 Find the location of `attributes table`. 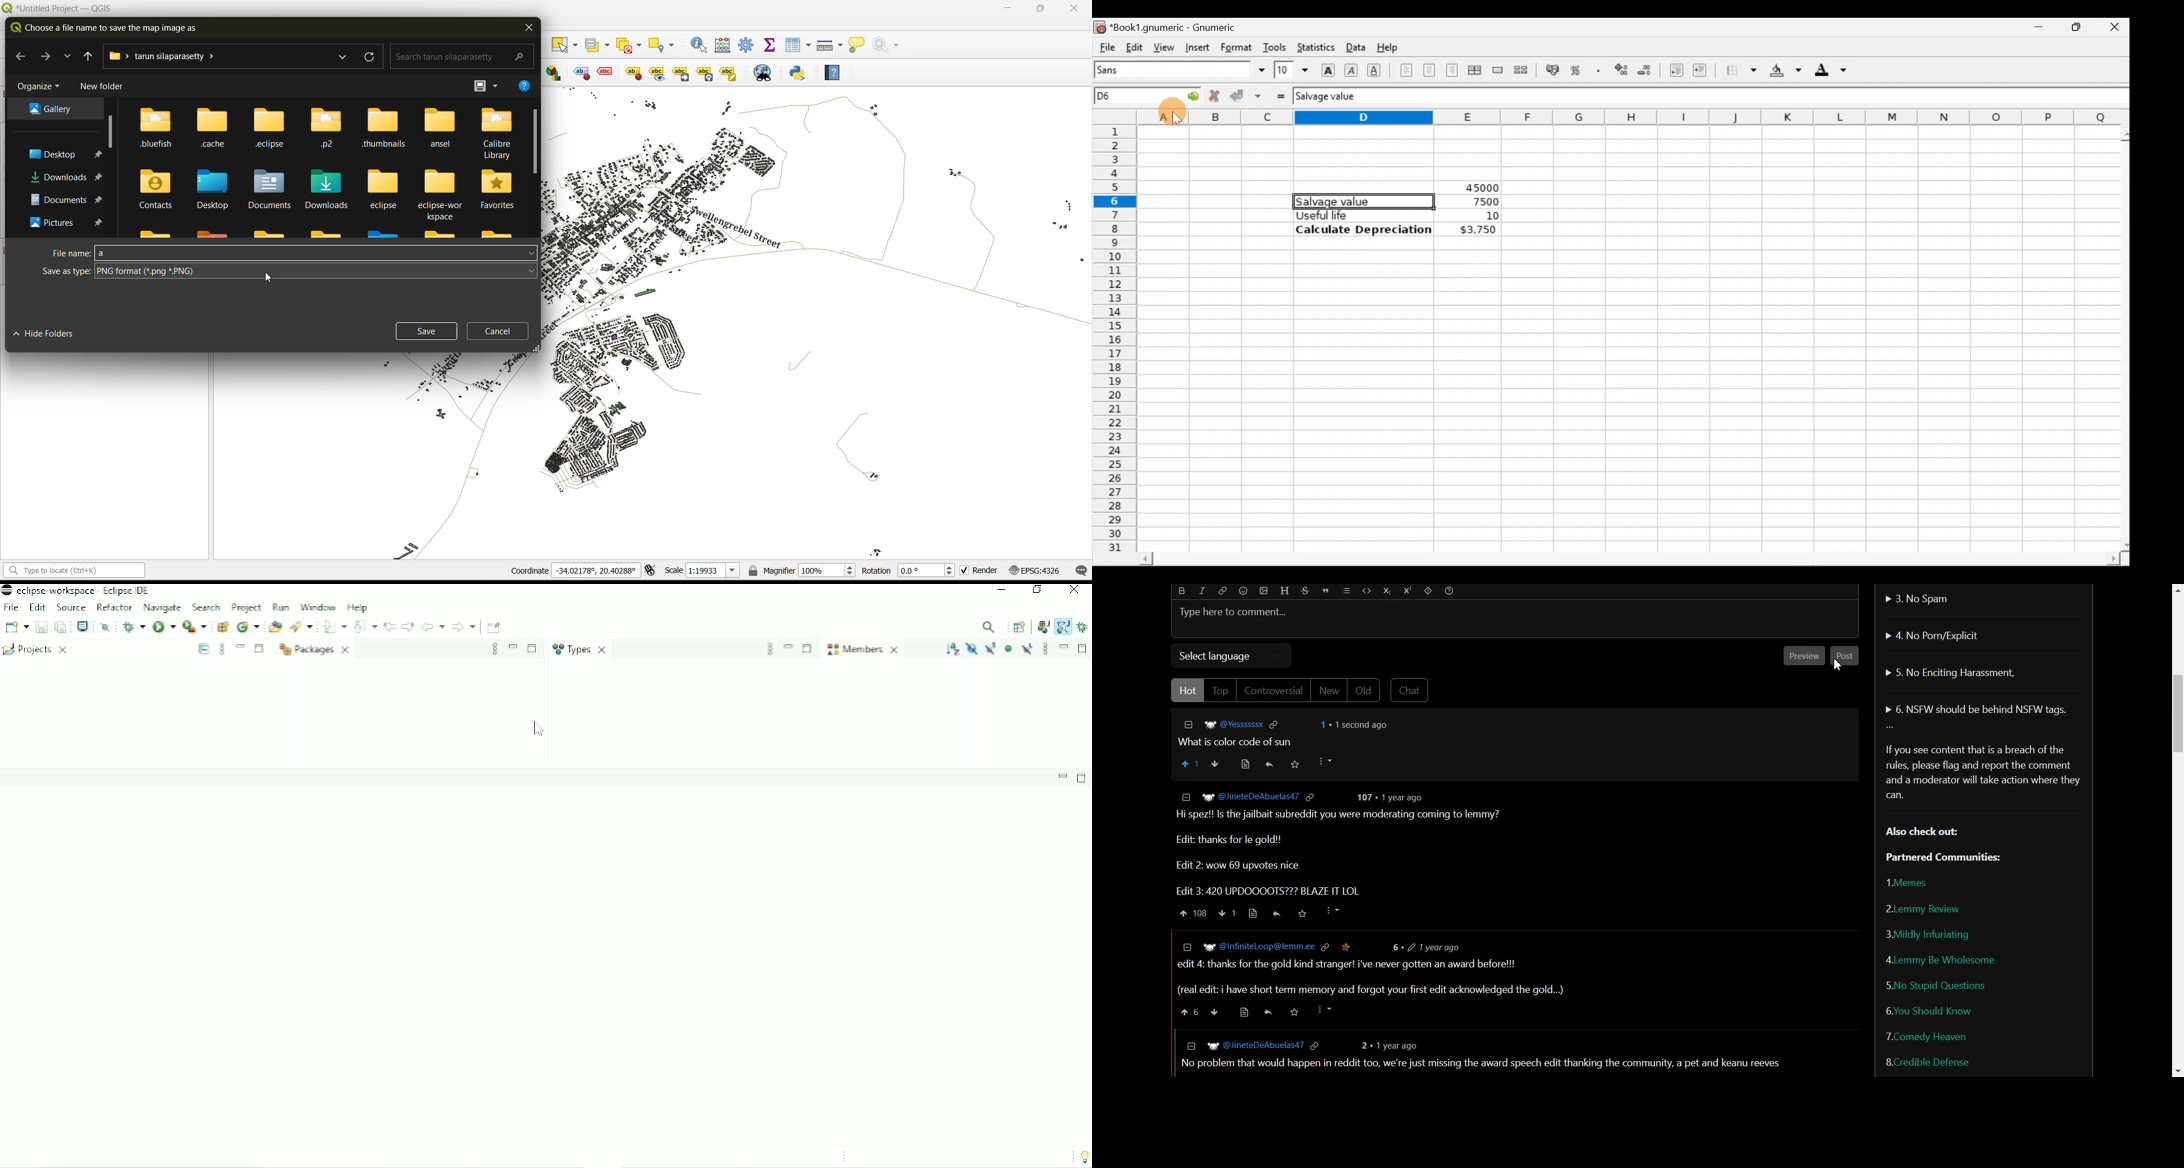

attributes table is located at coordinates (799, 46).